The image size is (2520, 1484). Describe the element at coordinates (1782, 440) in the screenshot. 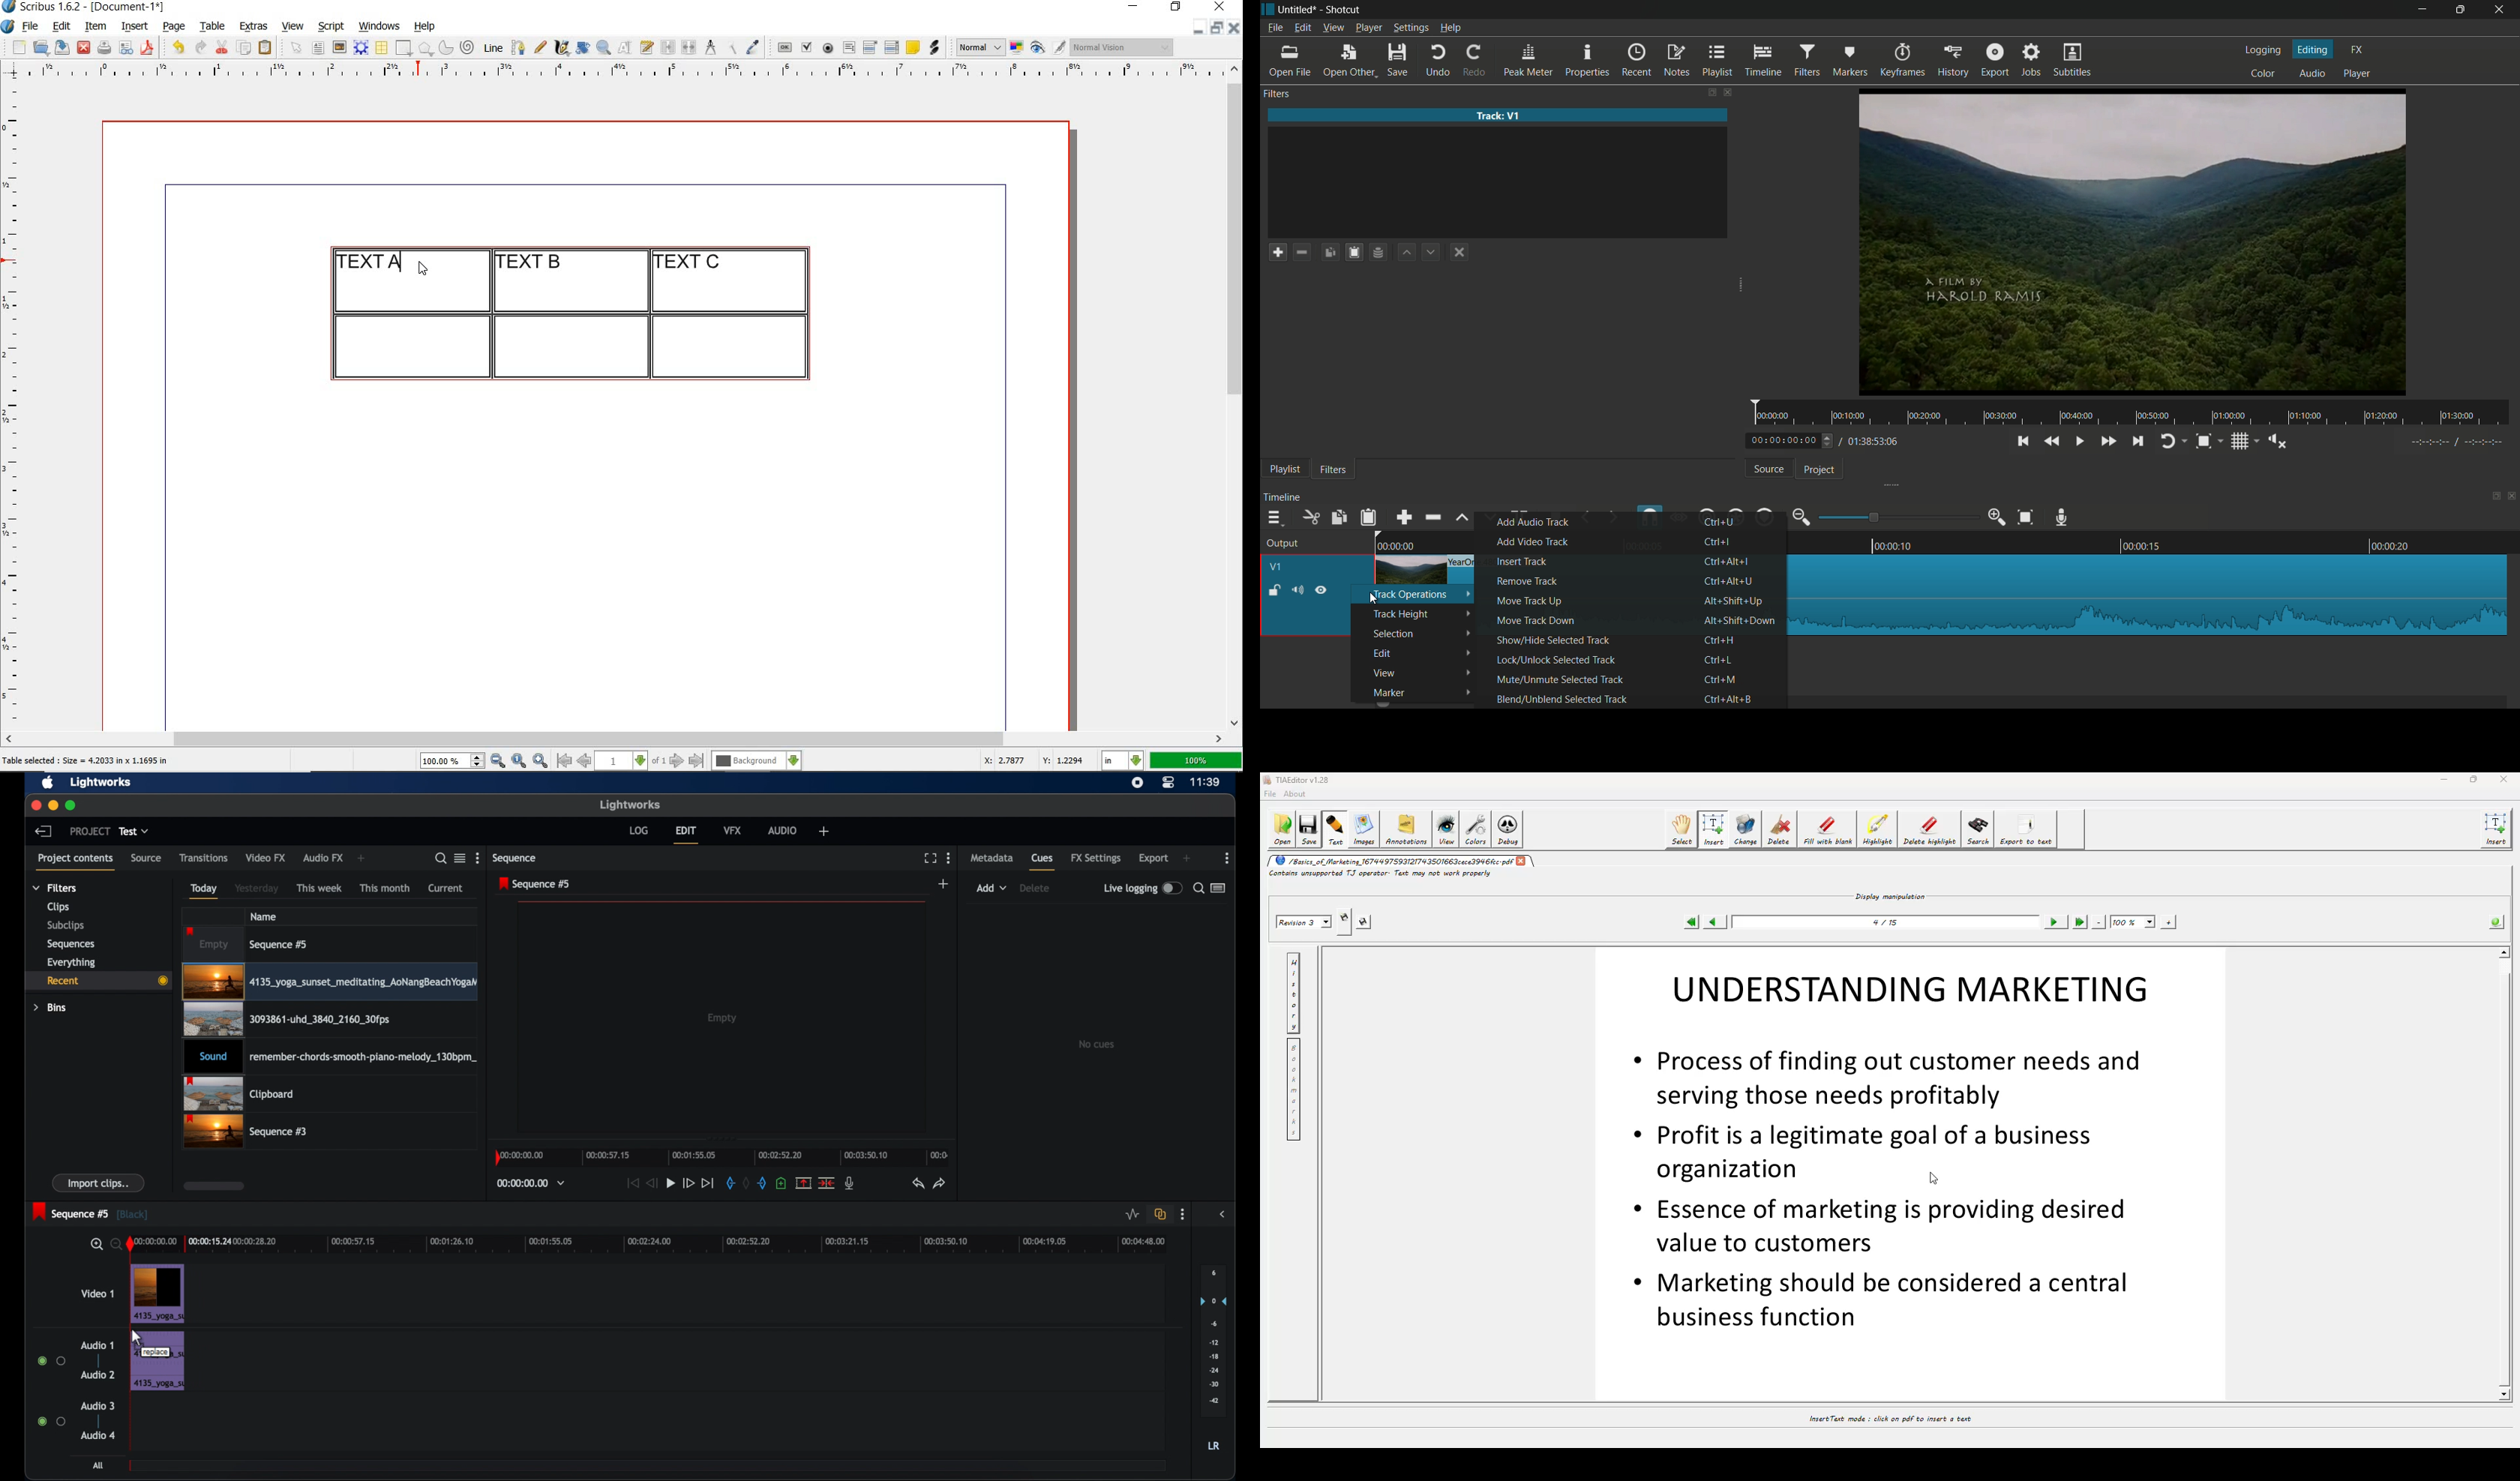

I see `current time` at that location.